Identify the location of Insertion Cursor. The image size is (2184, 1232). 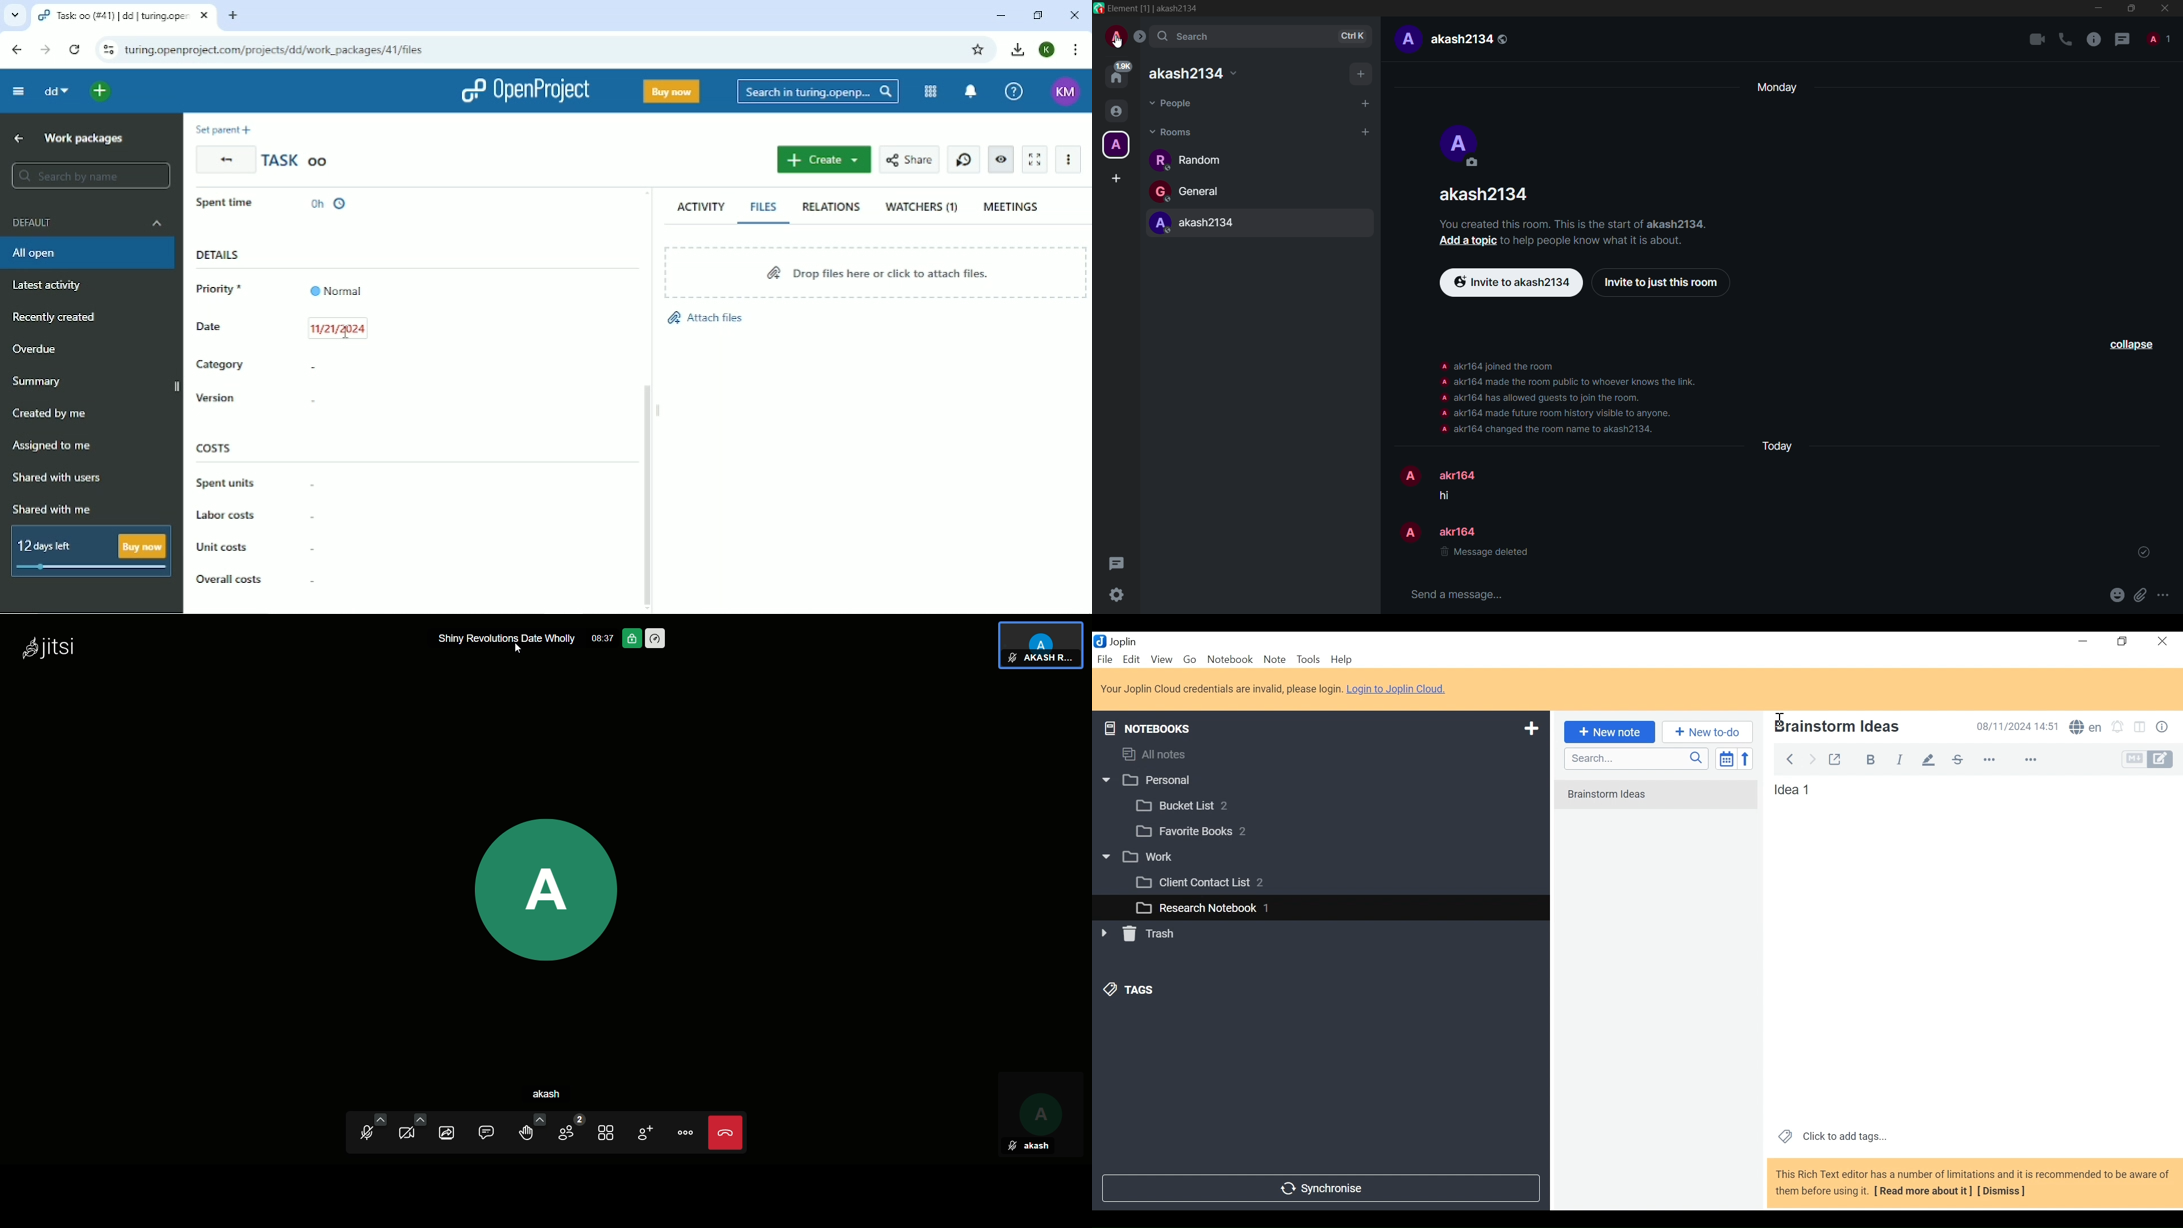
(1779, 715).